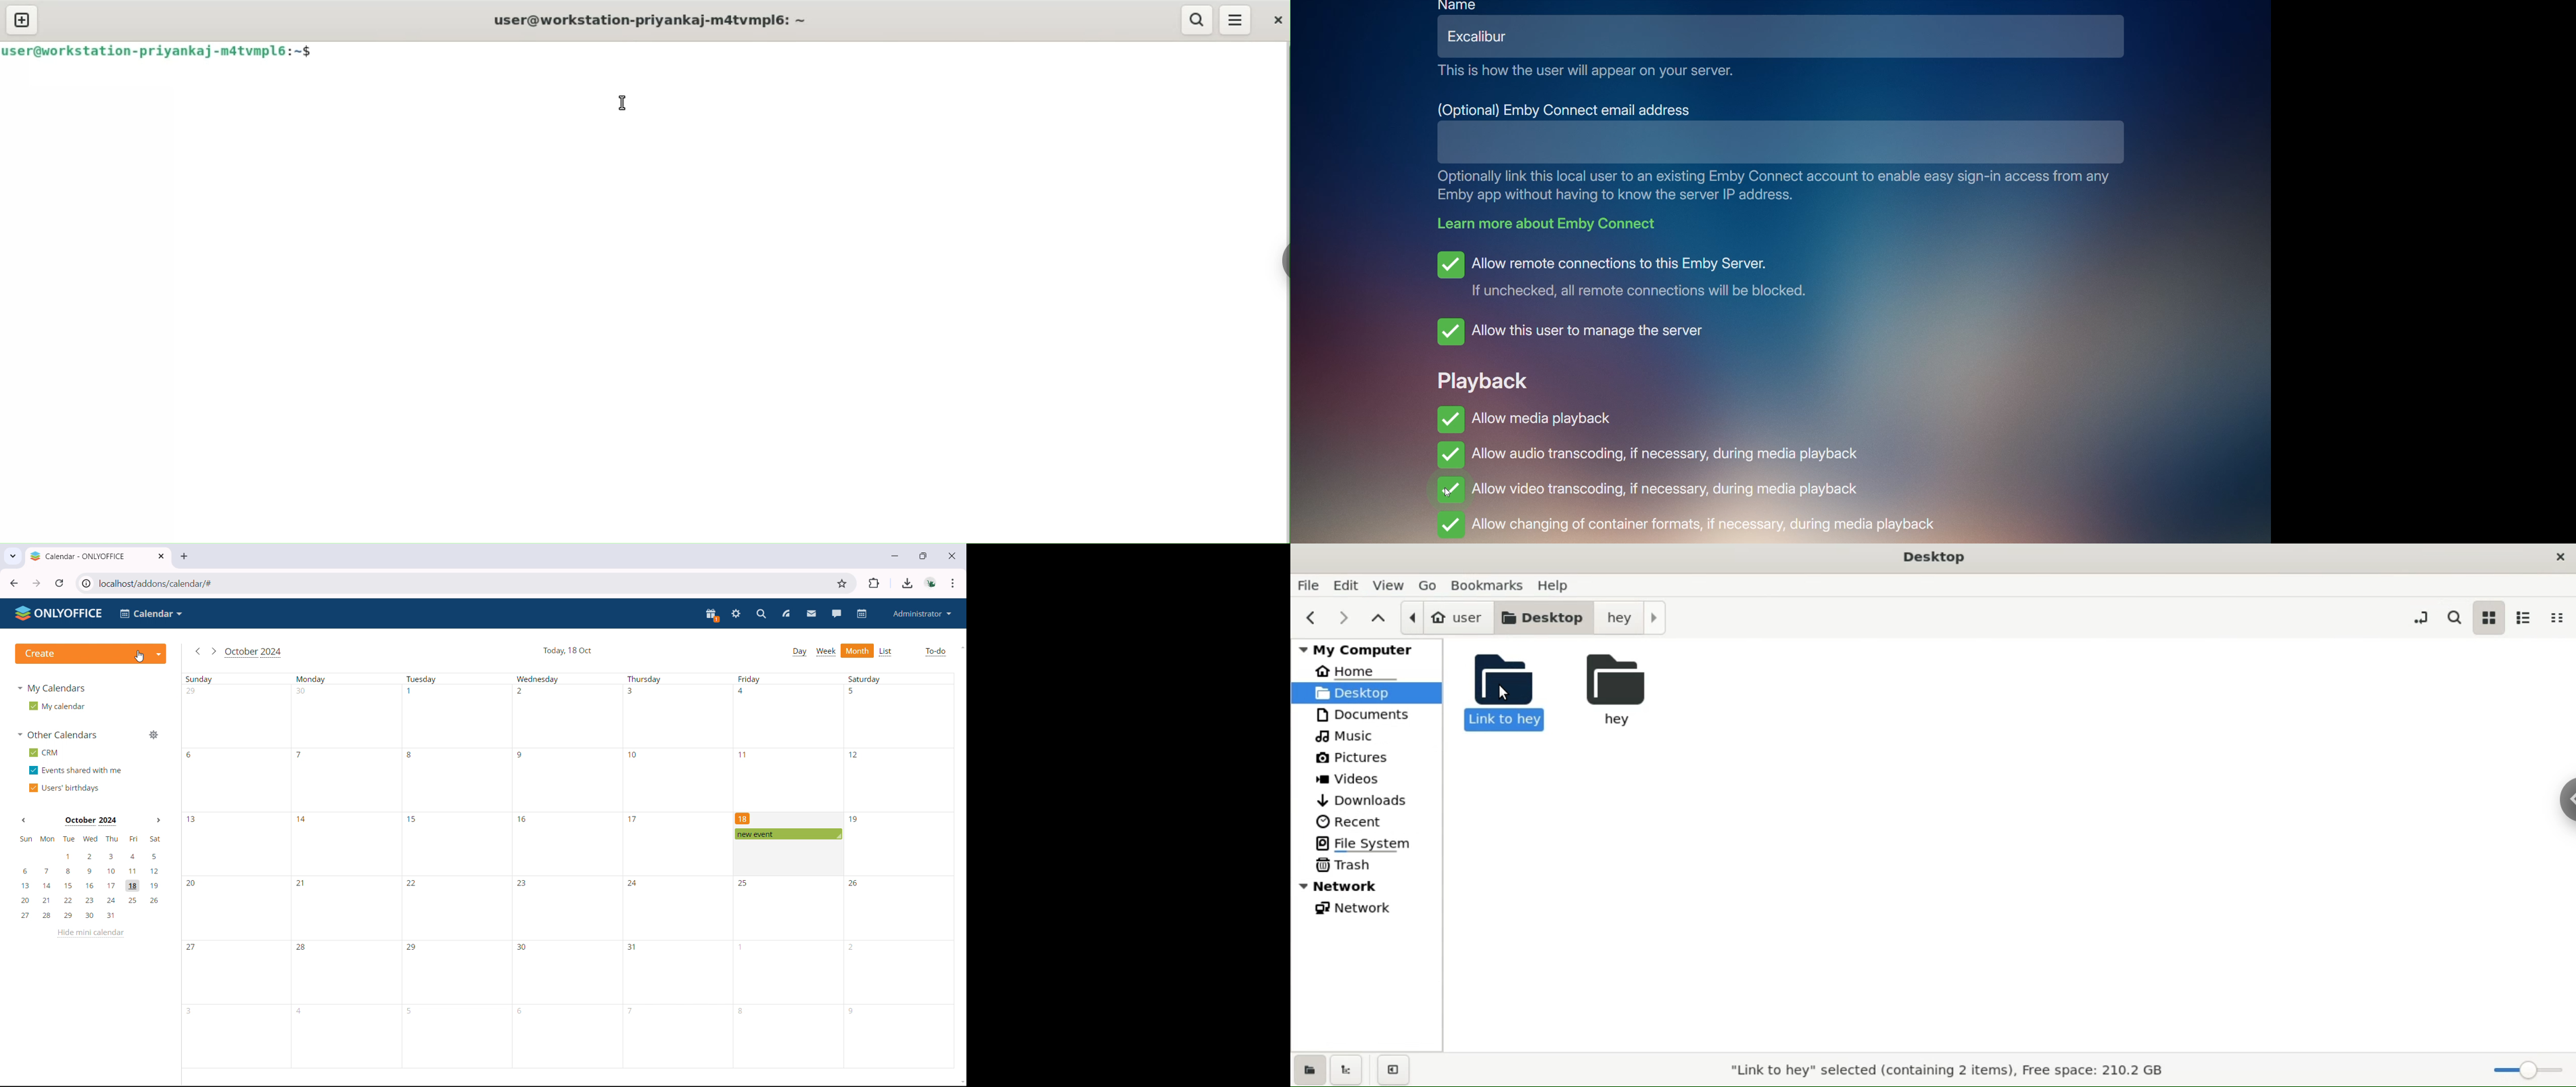 Image resolution: width=2576 pixels, height=1092 pixels. What do you see at coordinates (1349, 780) in the screenshot?
I see `videos` at bounding box center [1349, 780].